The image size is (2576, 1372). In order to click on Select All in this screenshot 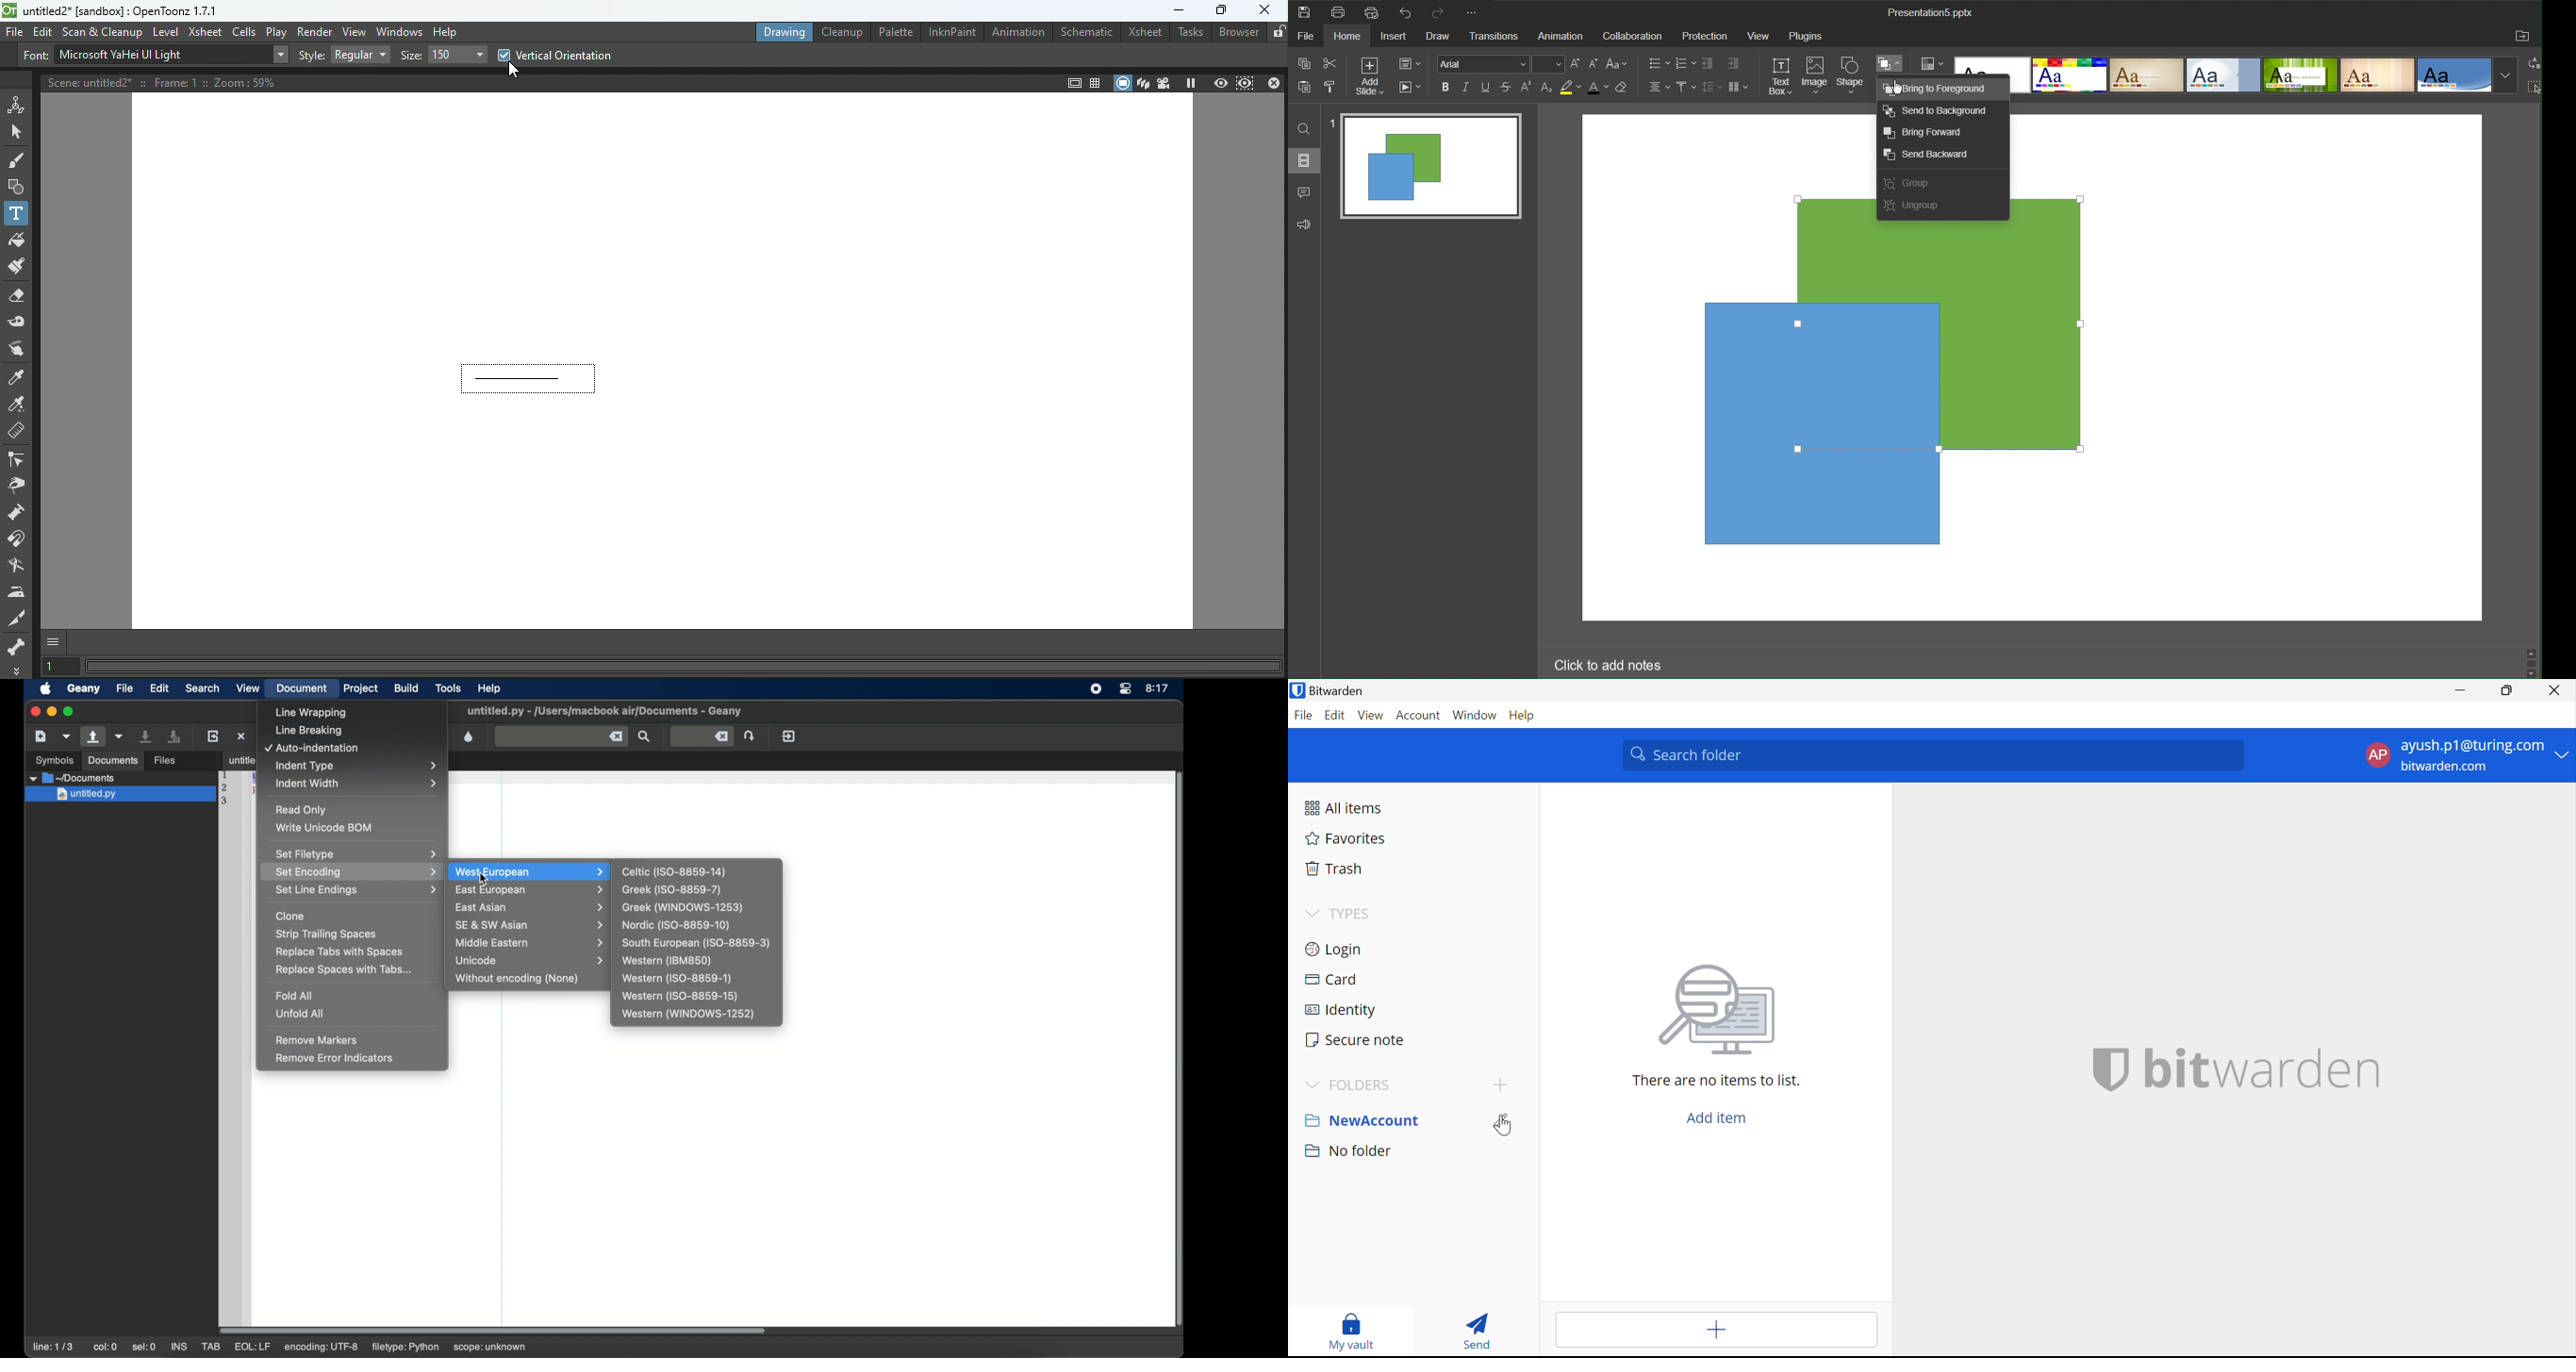, I will do `click(2534, 89)`.